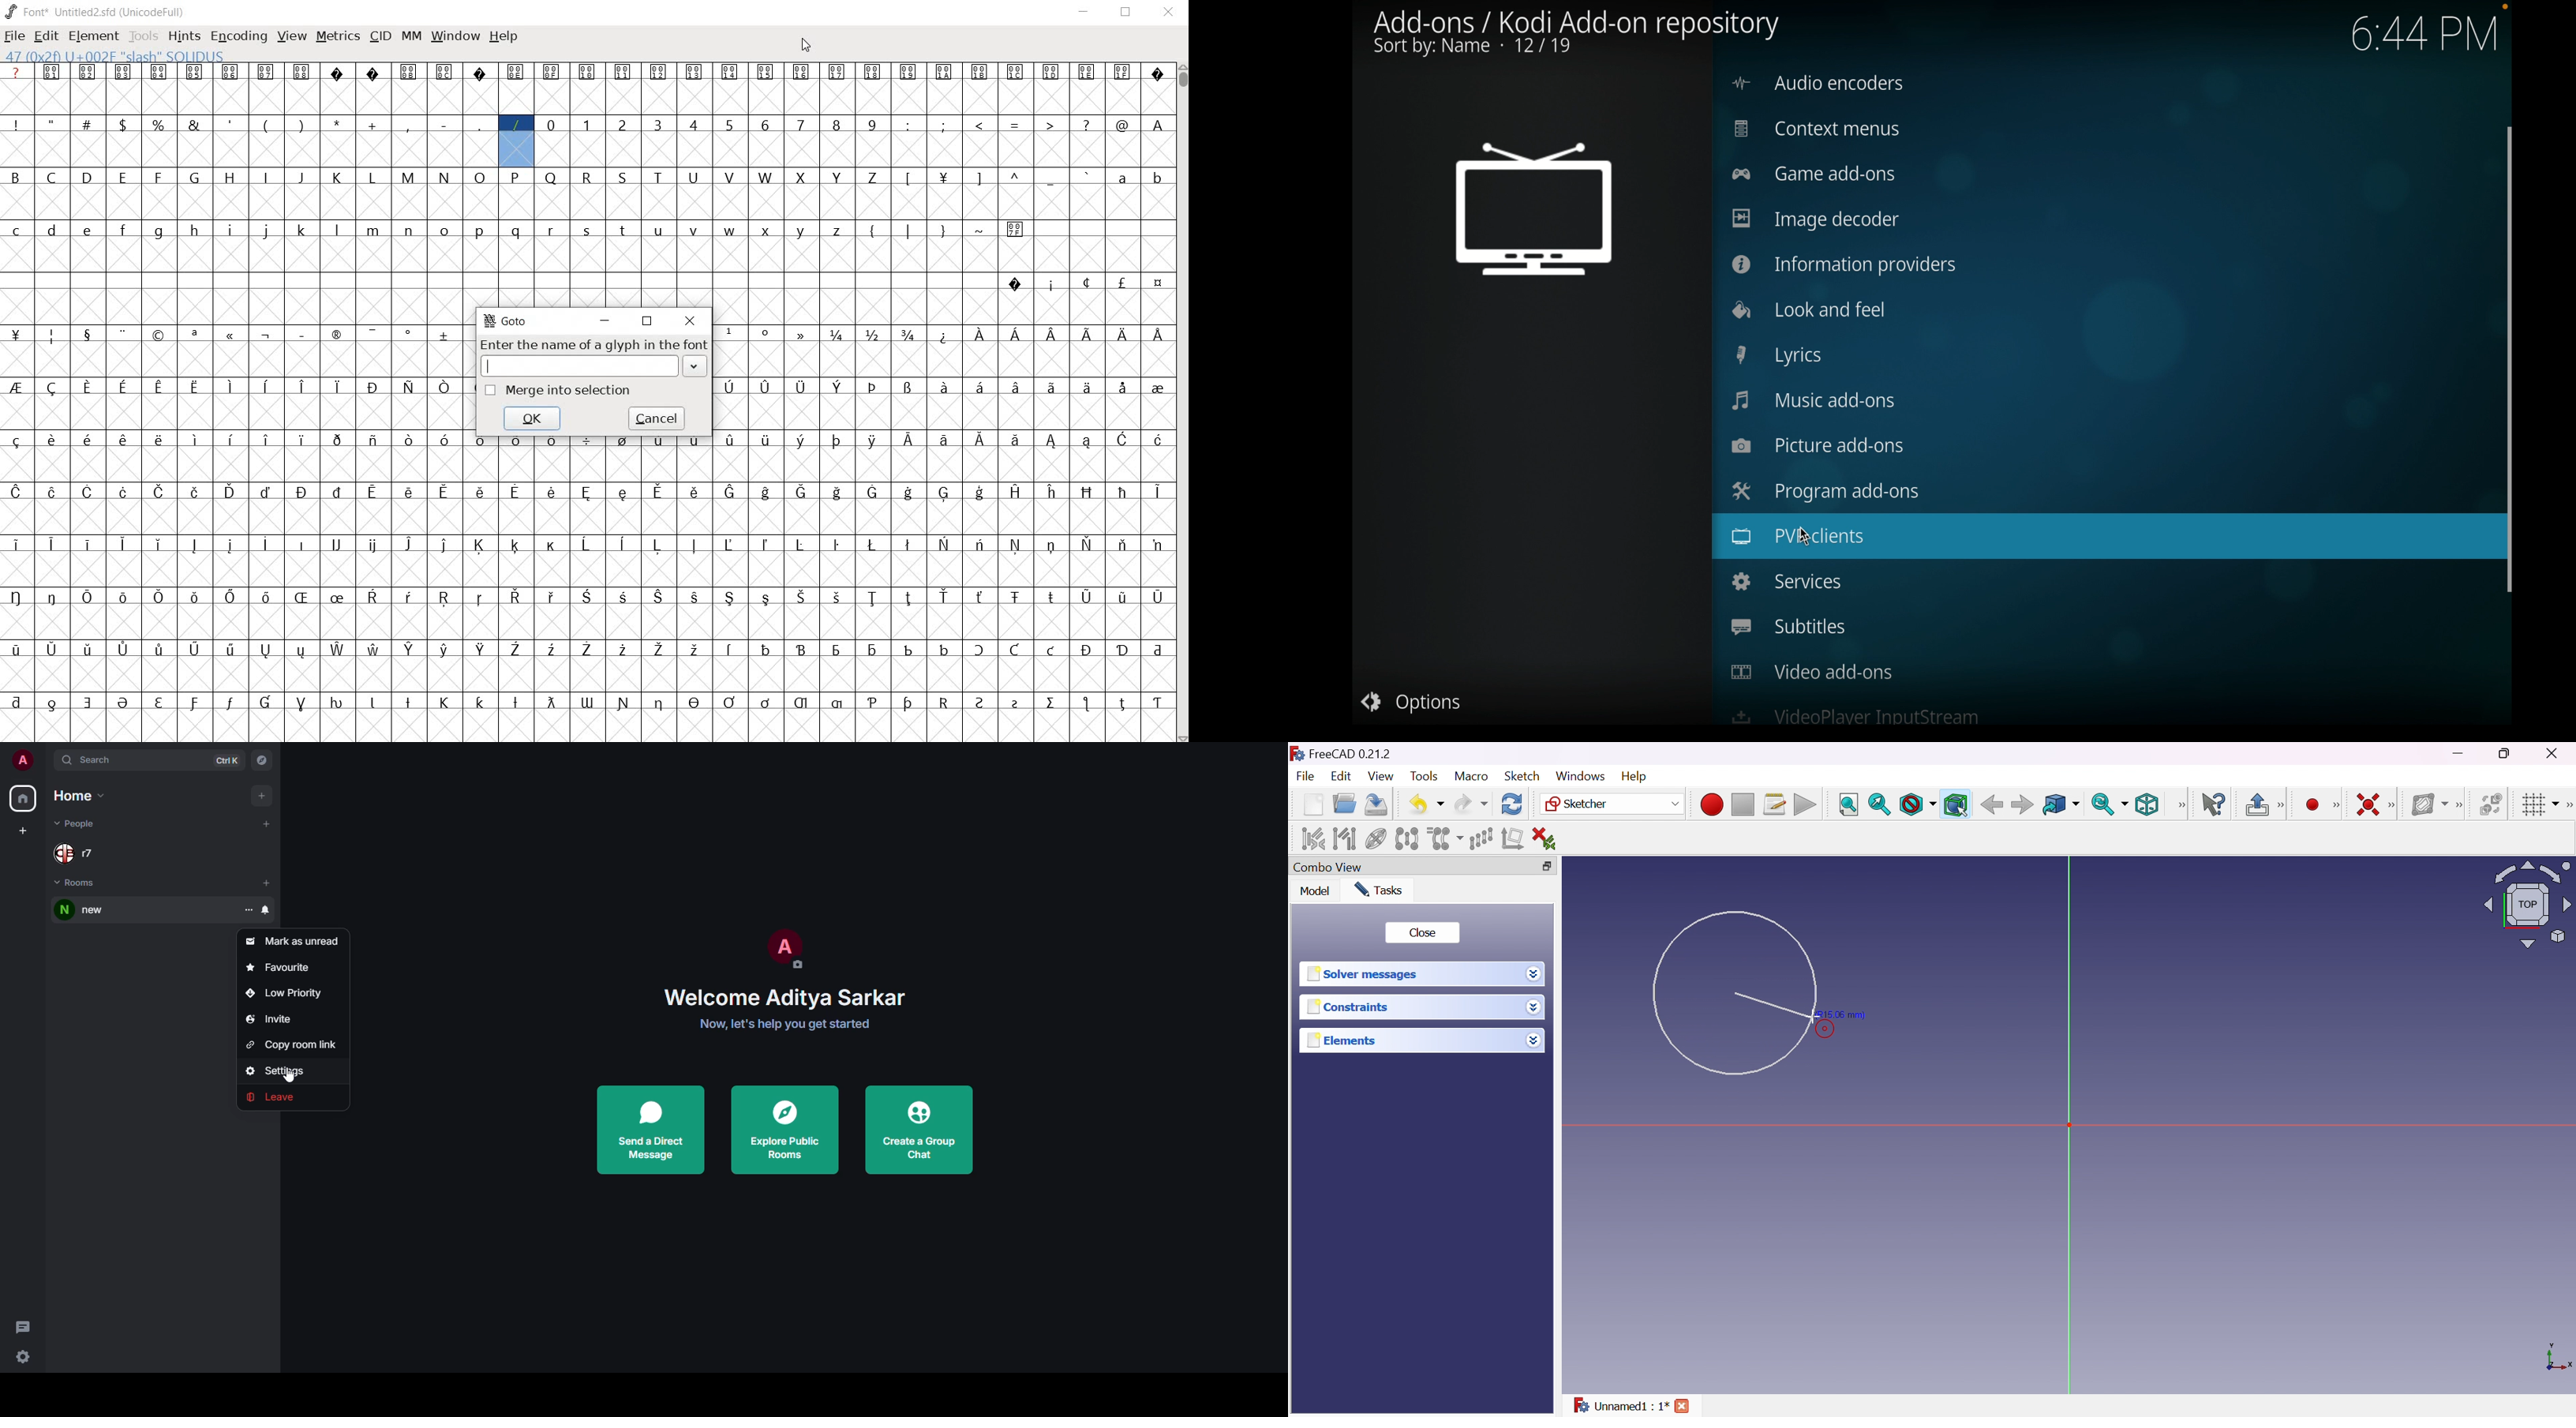  Describe the element at coordinates (944, 232) in the screenshot. I see `glyph` at that location.